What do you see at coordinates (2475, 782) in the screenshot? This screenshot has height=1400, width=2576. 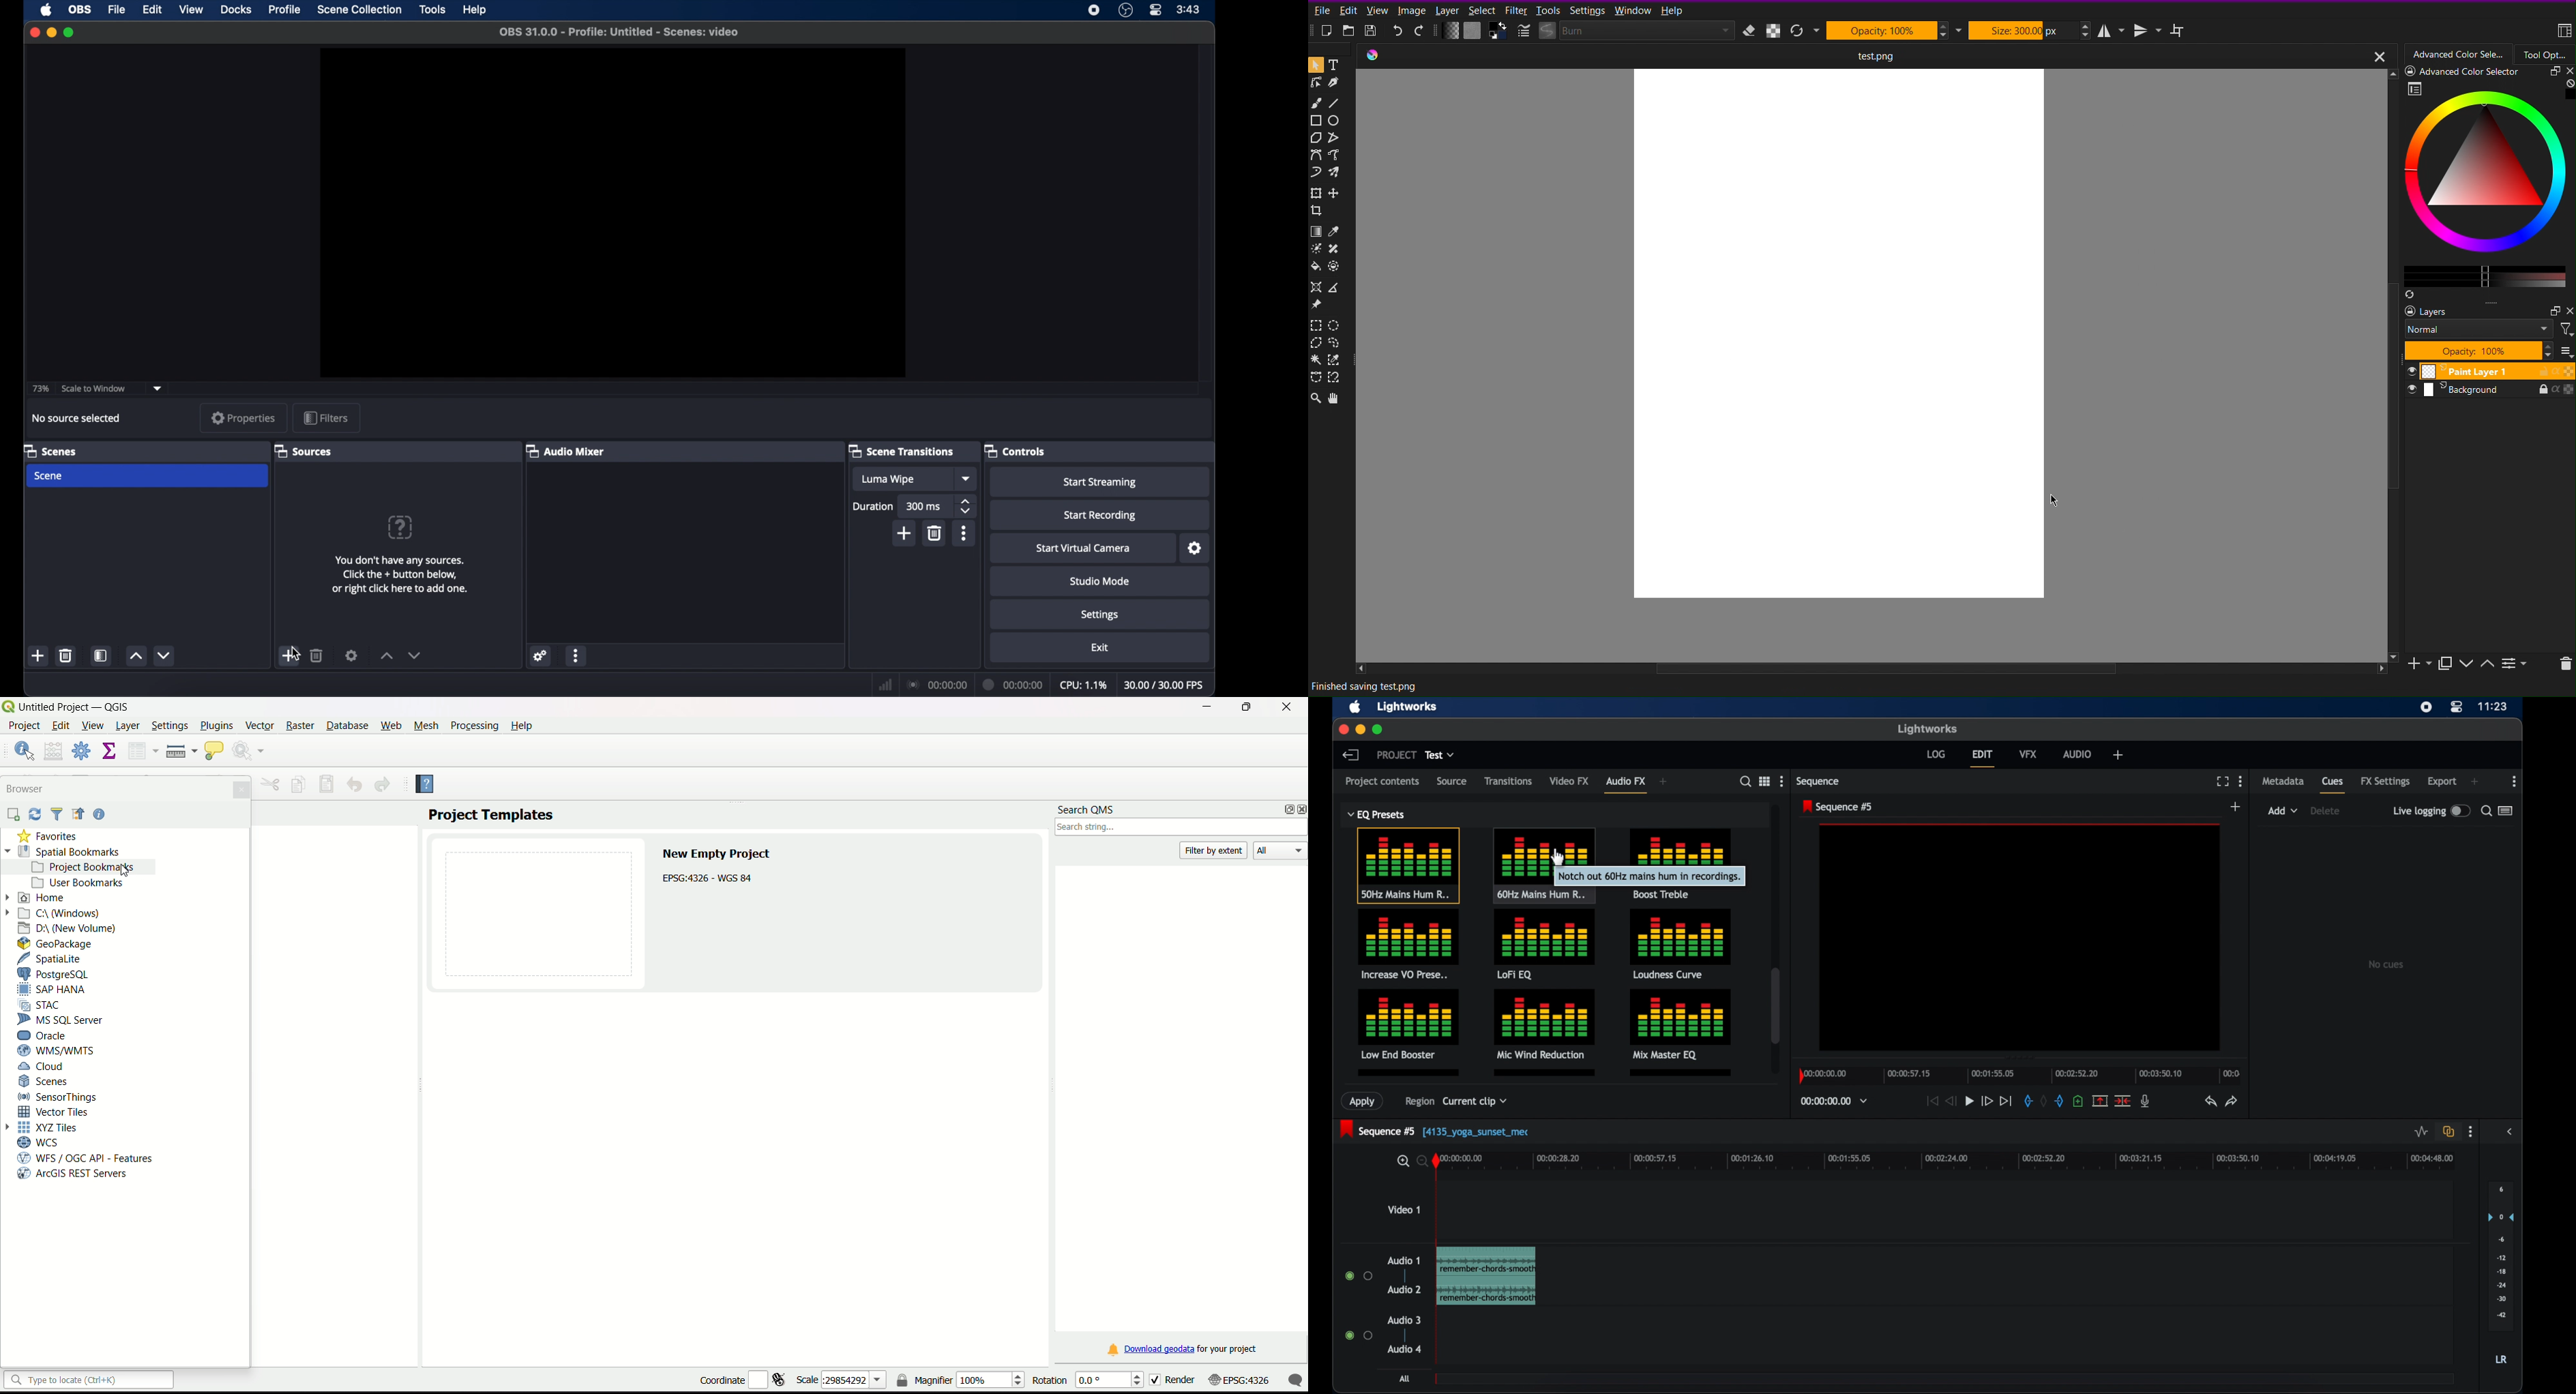 I see `add` at bounding box center [2475, 782].